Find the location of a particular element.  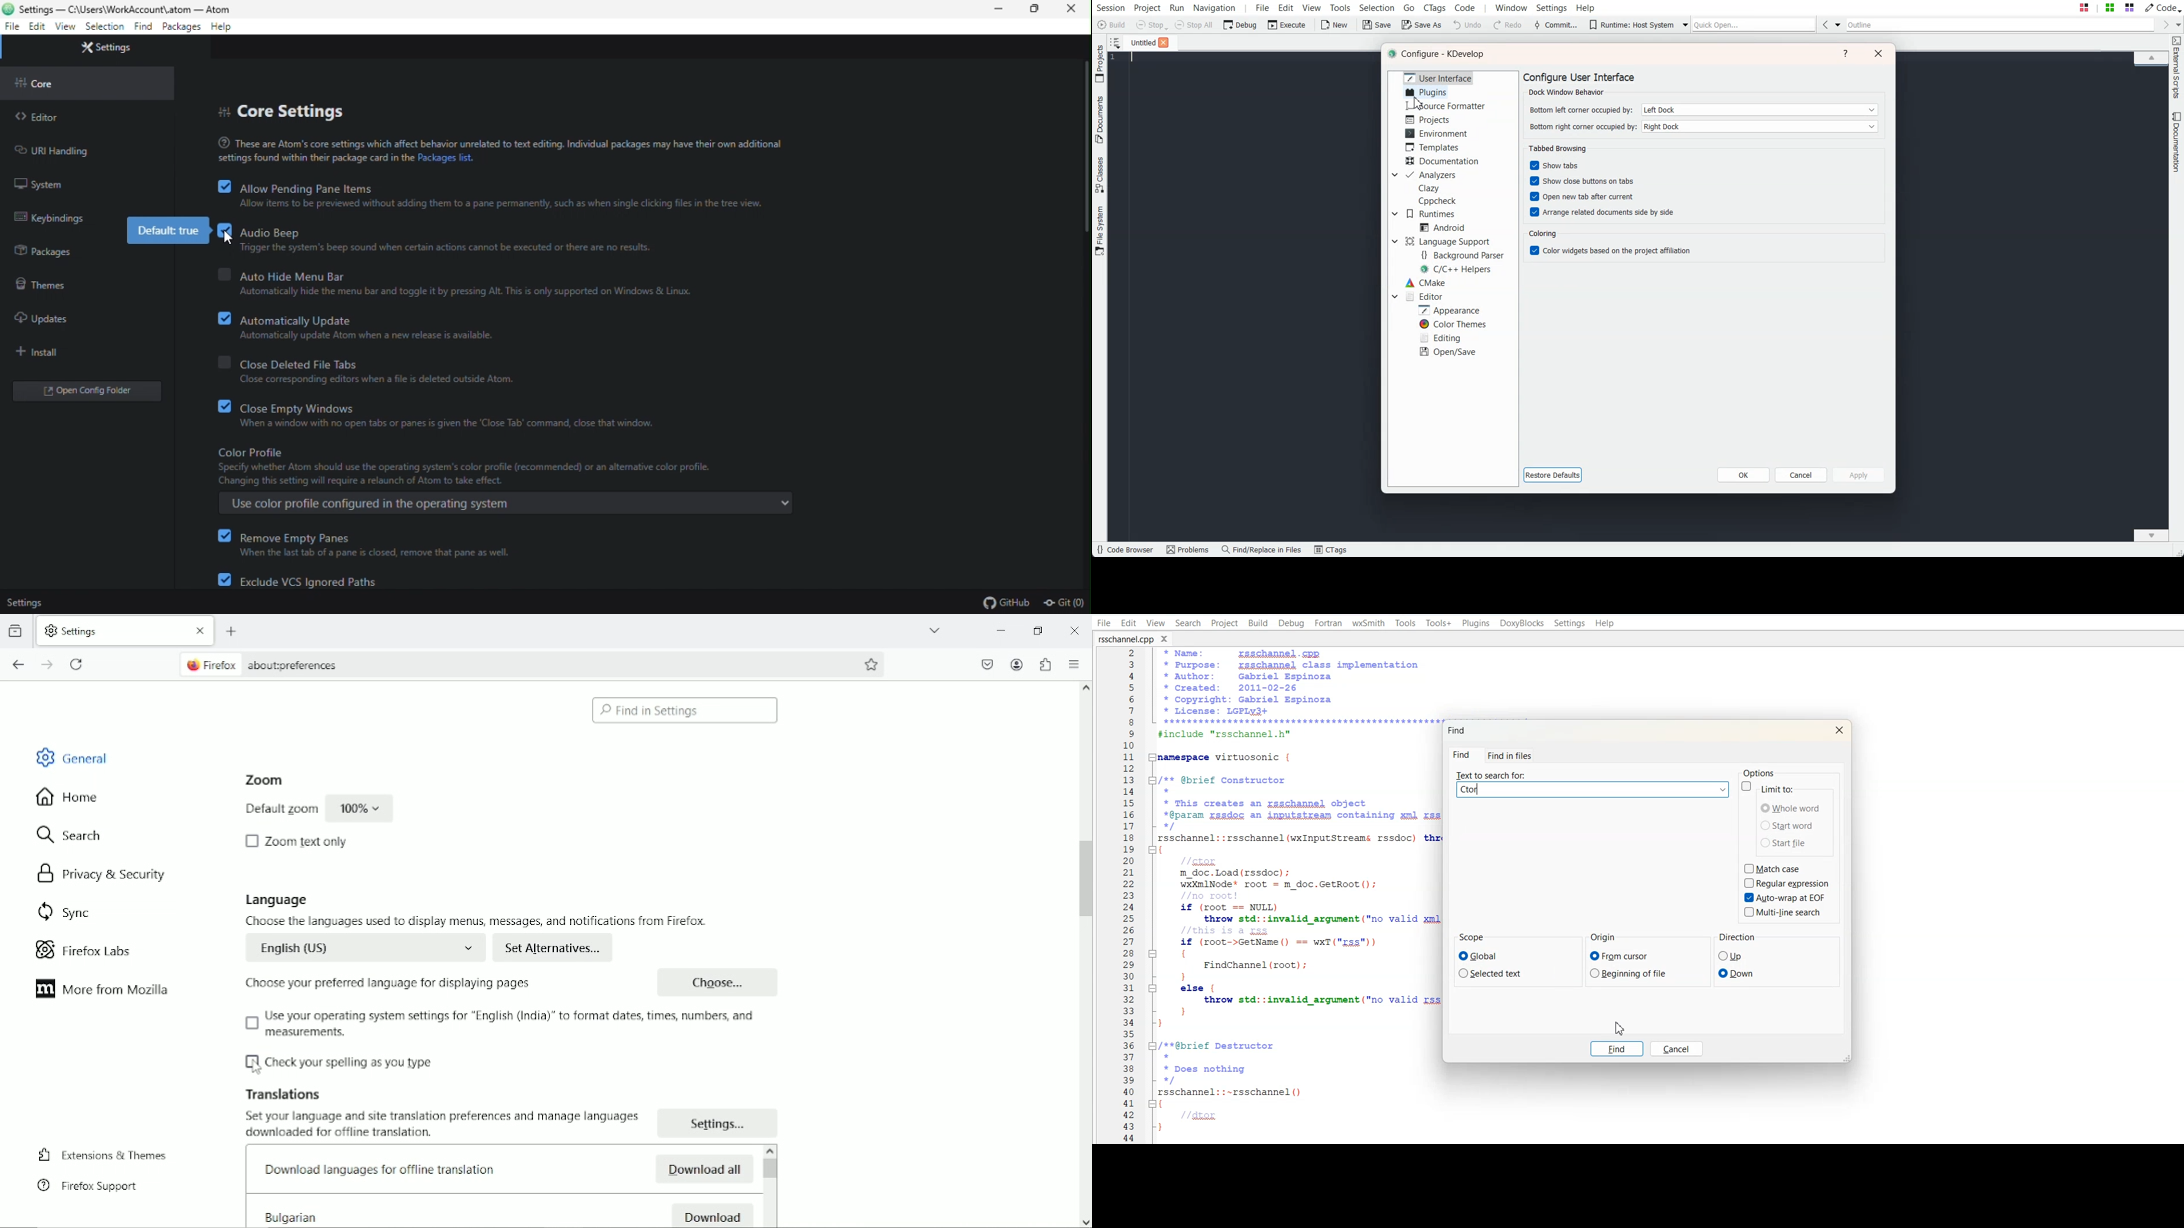

When the last tab of a pane is closed, remove that pane as well. is located at coordinates (385, 553).